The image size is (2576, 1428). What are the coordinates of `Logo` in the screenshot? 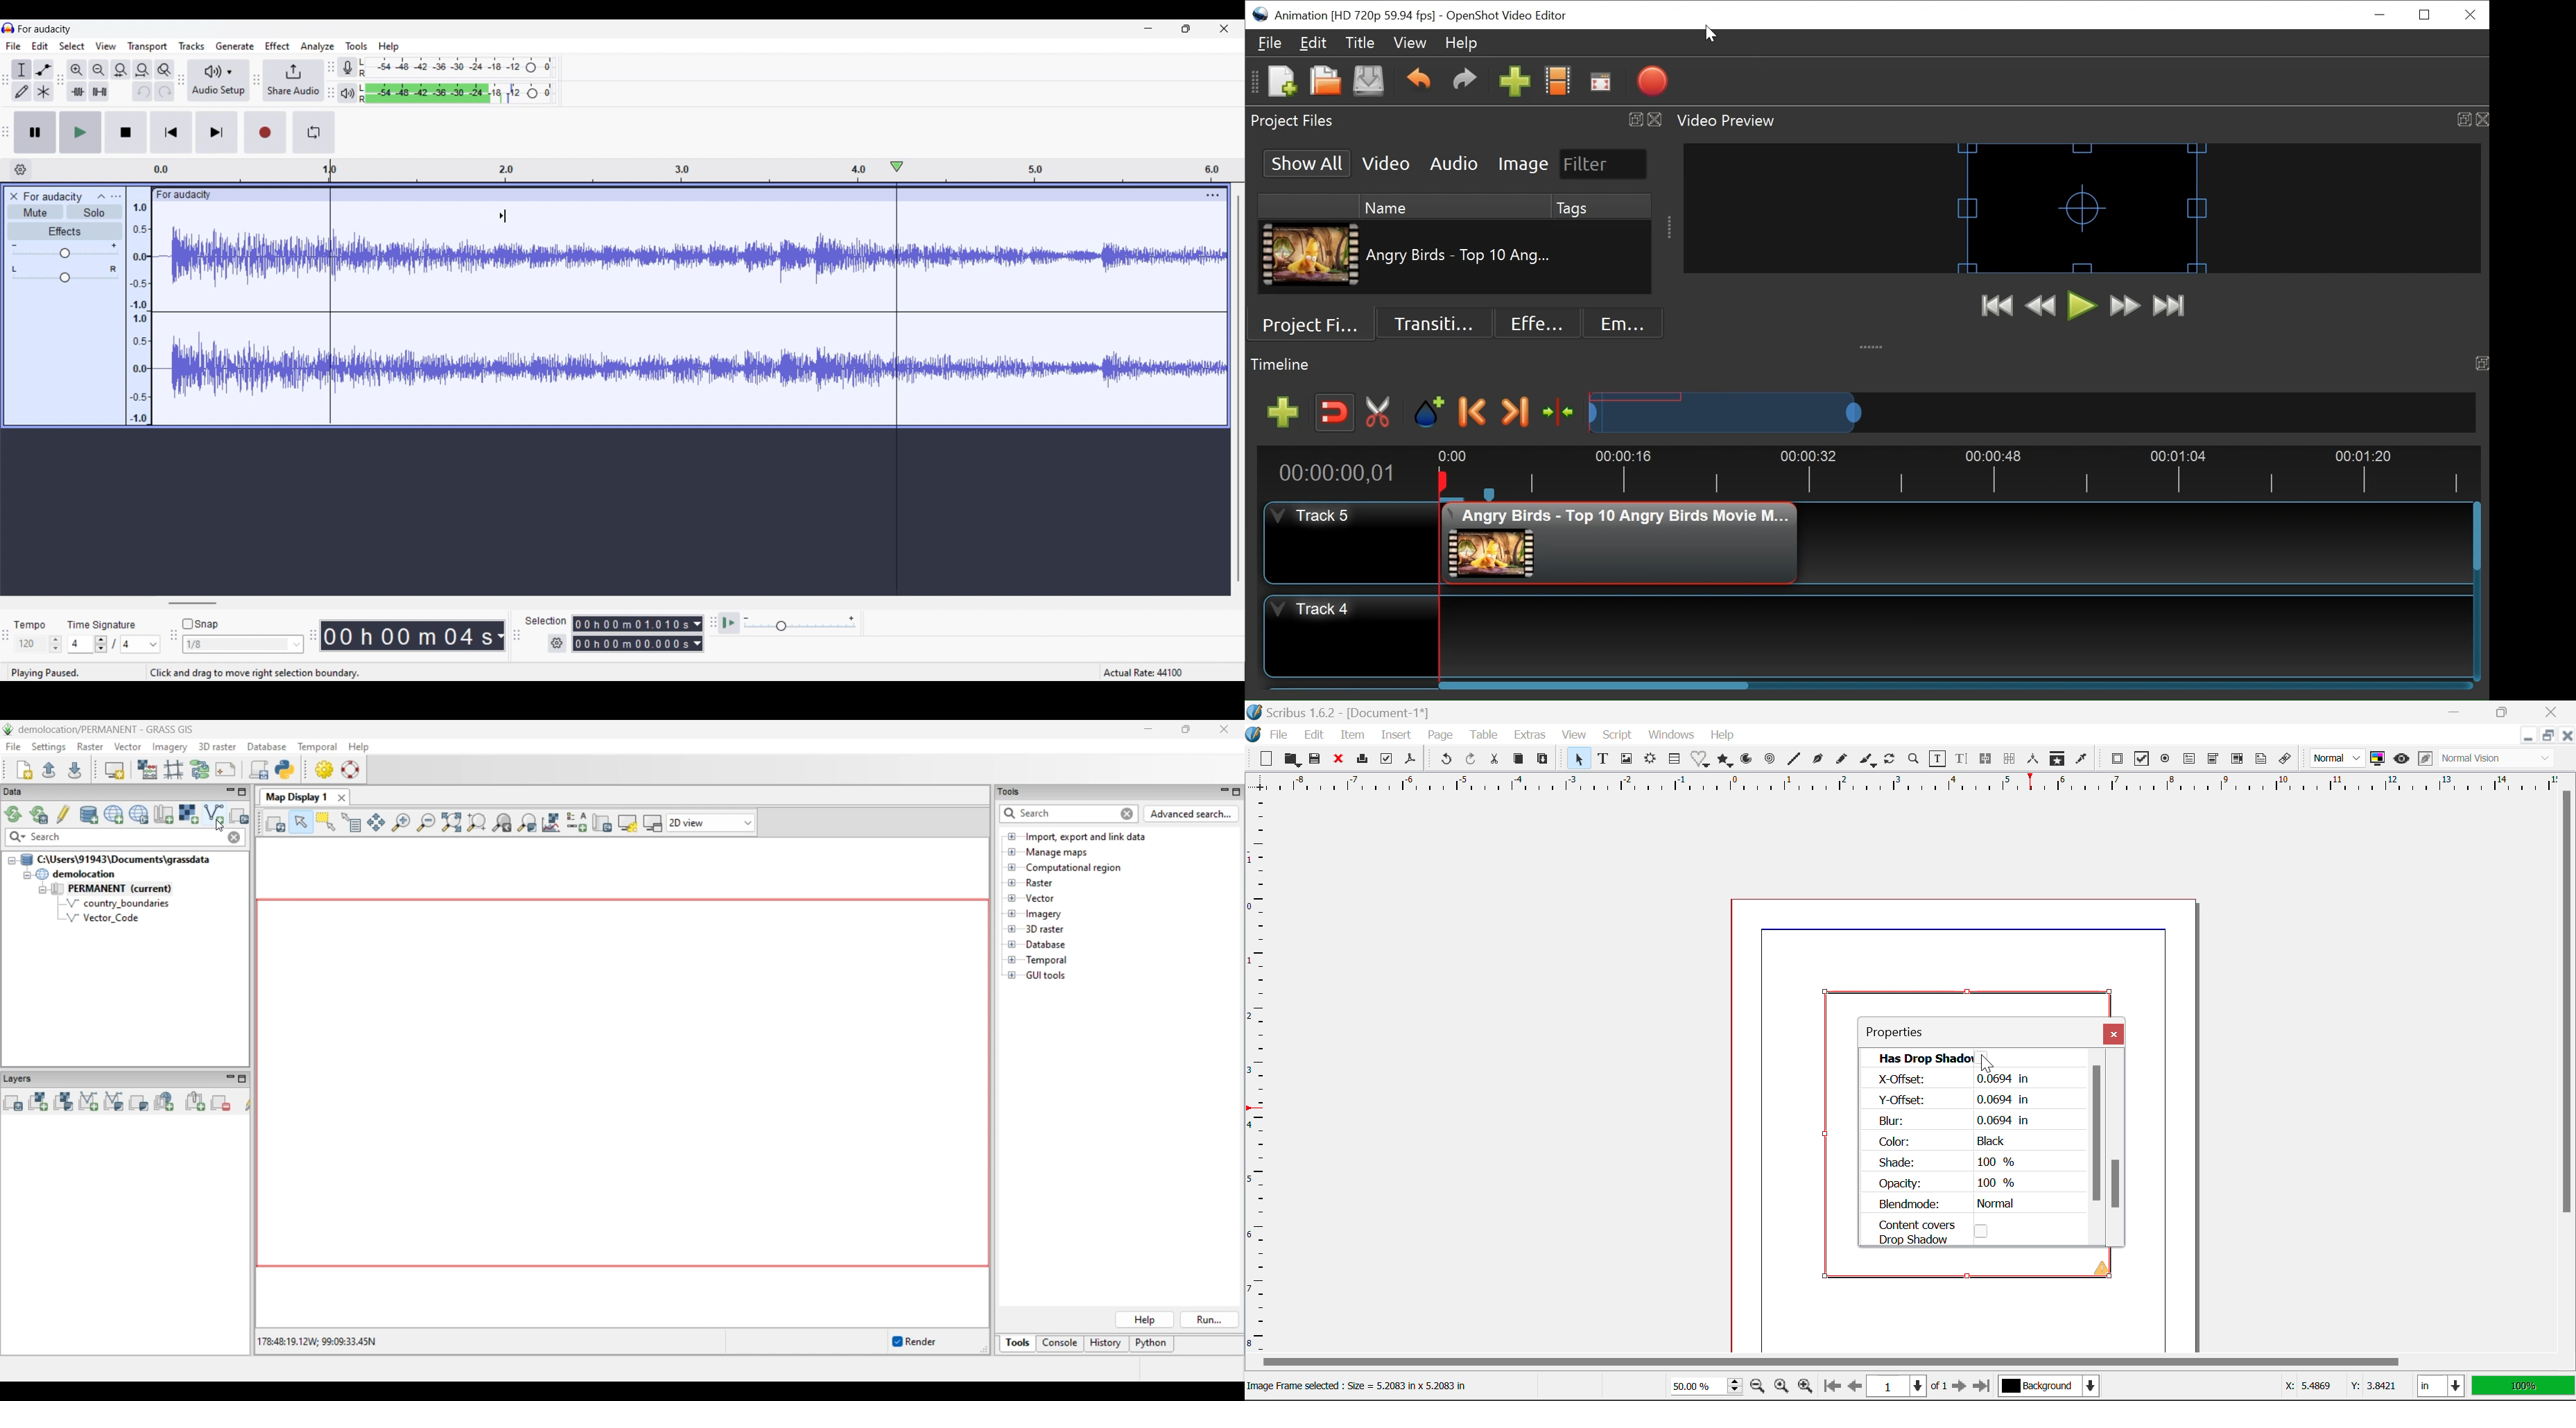 It's located at (1254, 735).